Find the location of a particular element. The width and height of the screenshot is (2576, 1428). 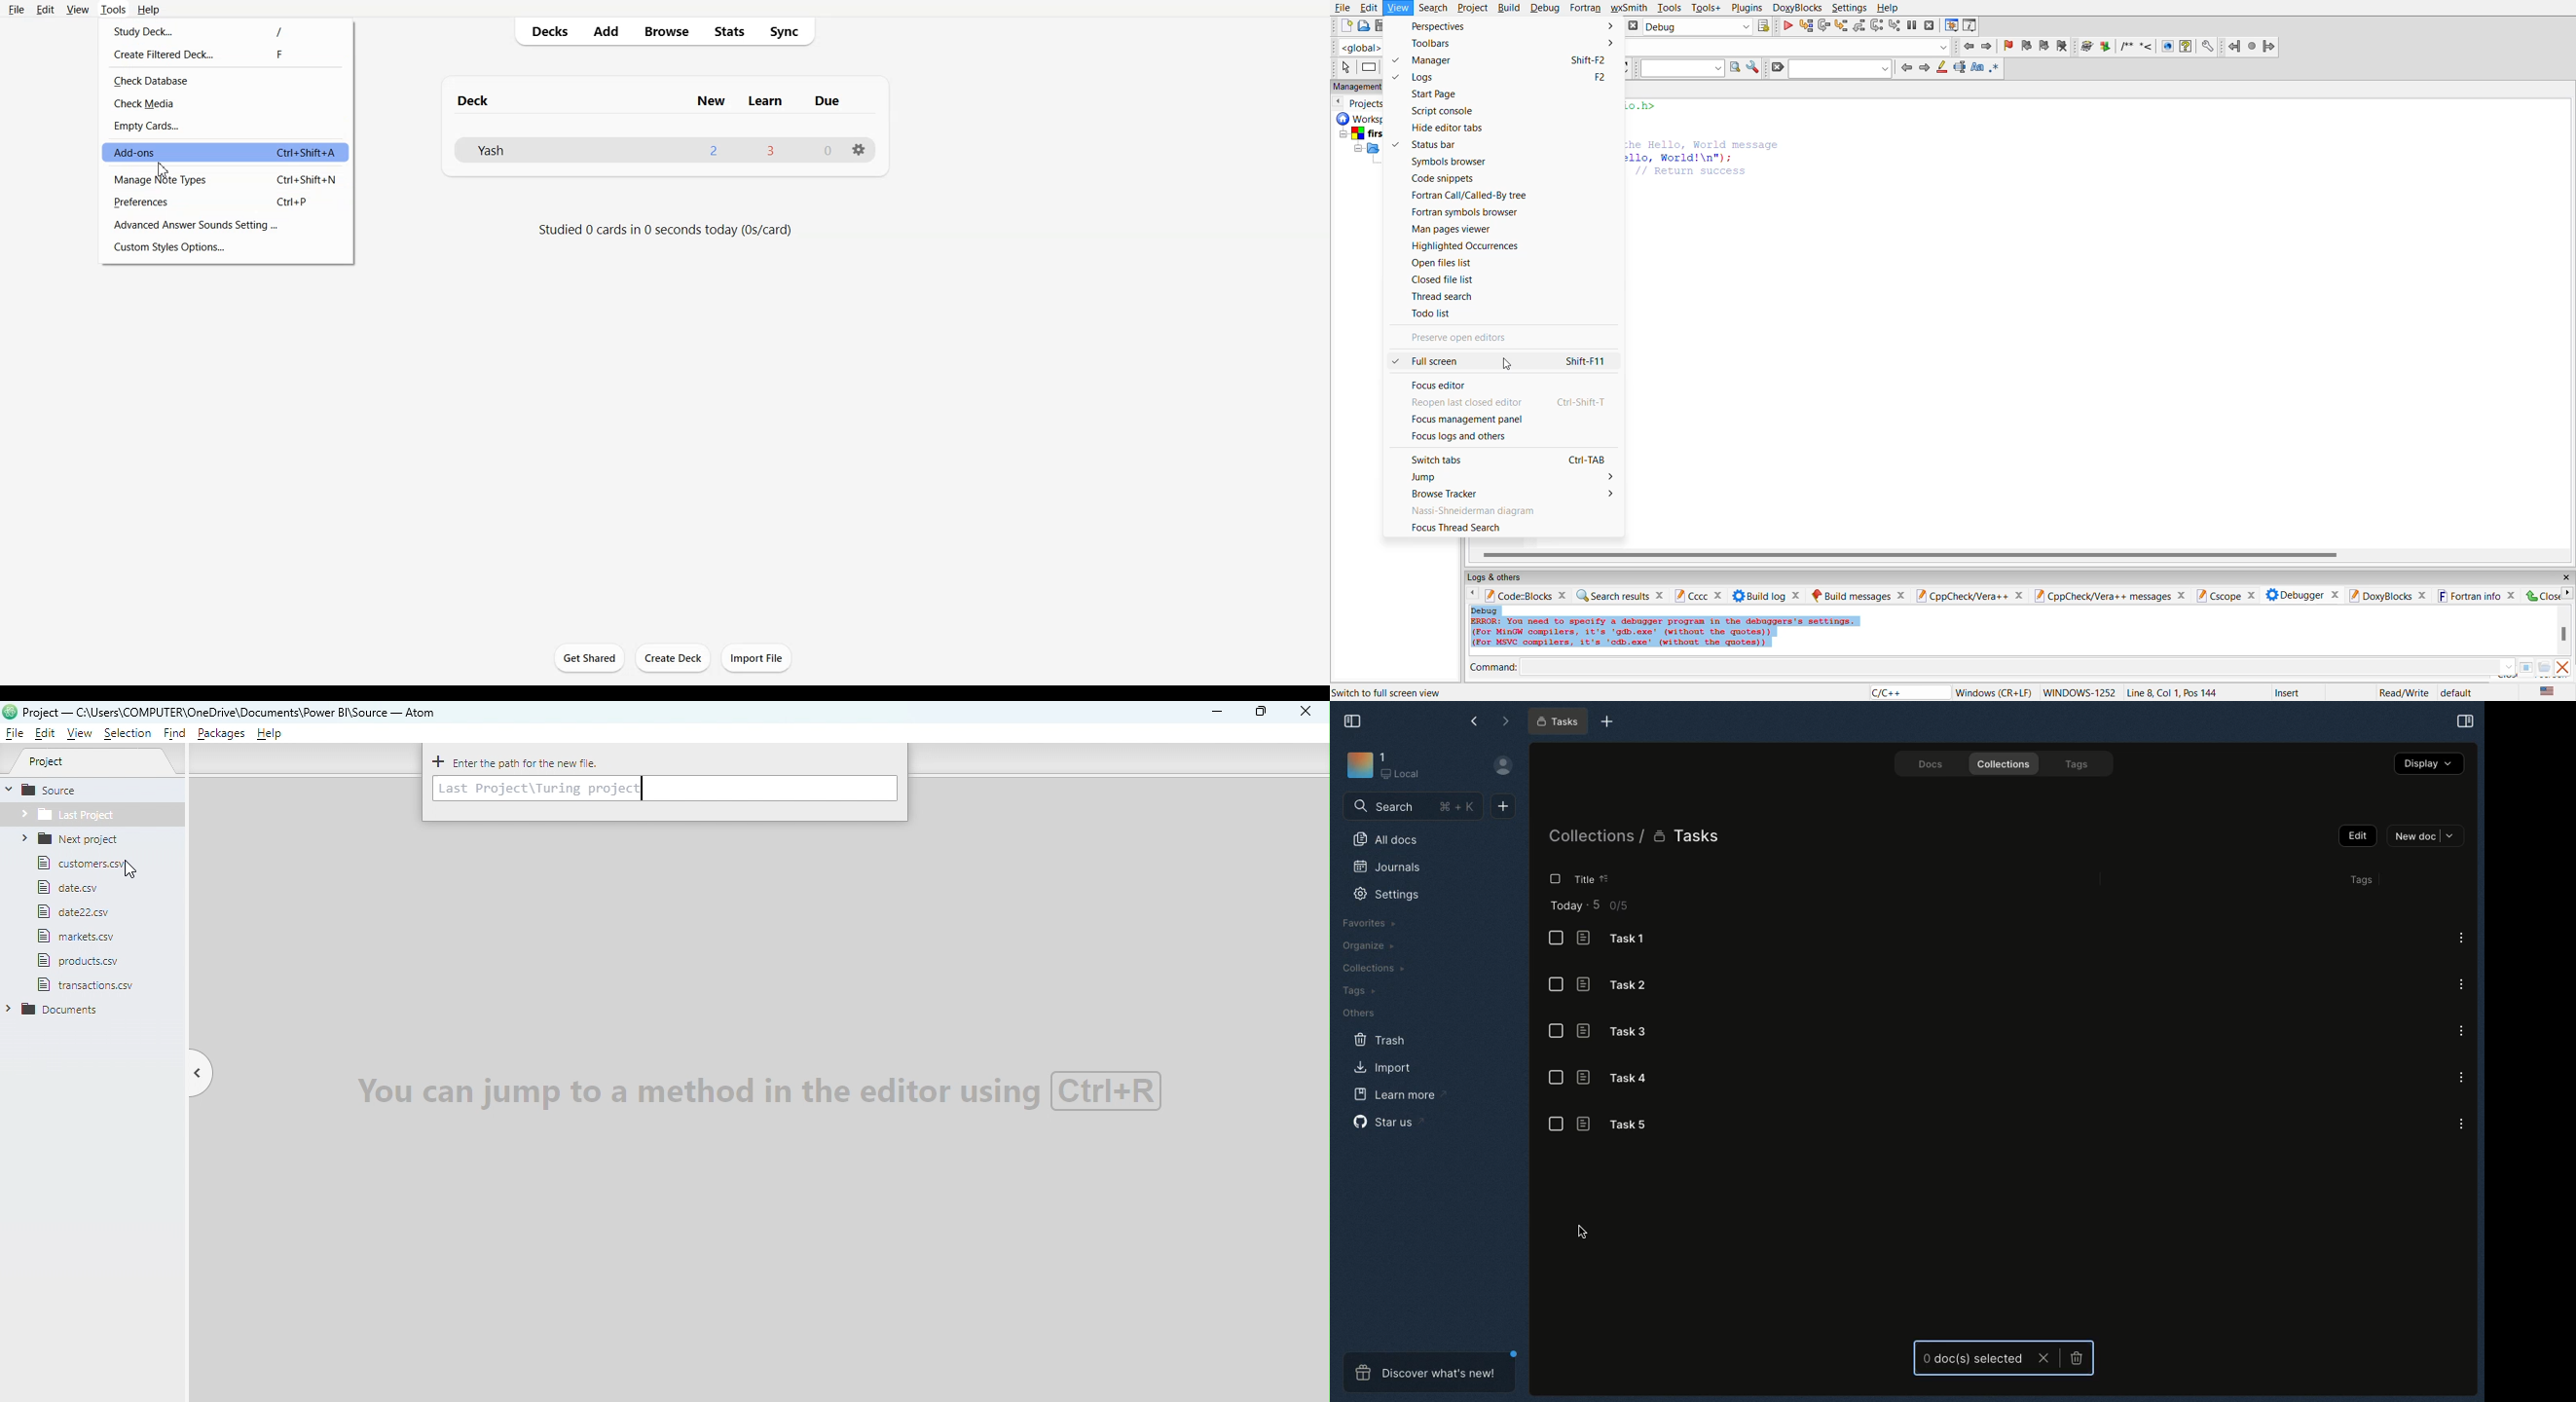

Browse is located at coordinates (667, 31).